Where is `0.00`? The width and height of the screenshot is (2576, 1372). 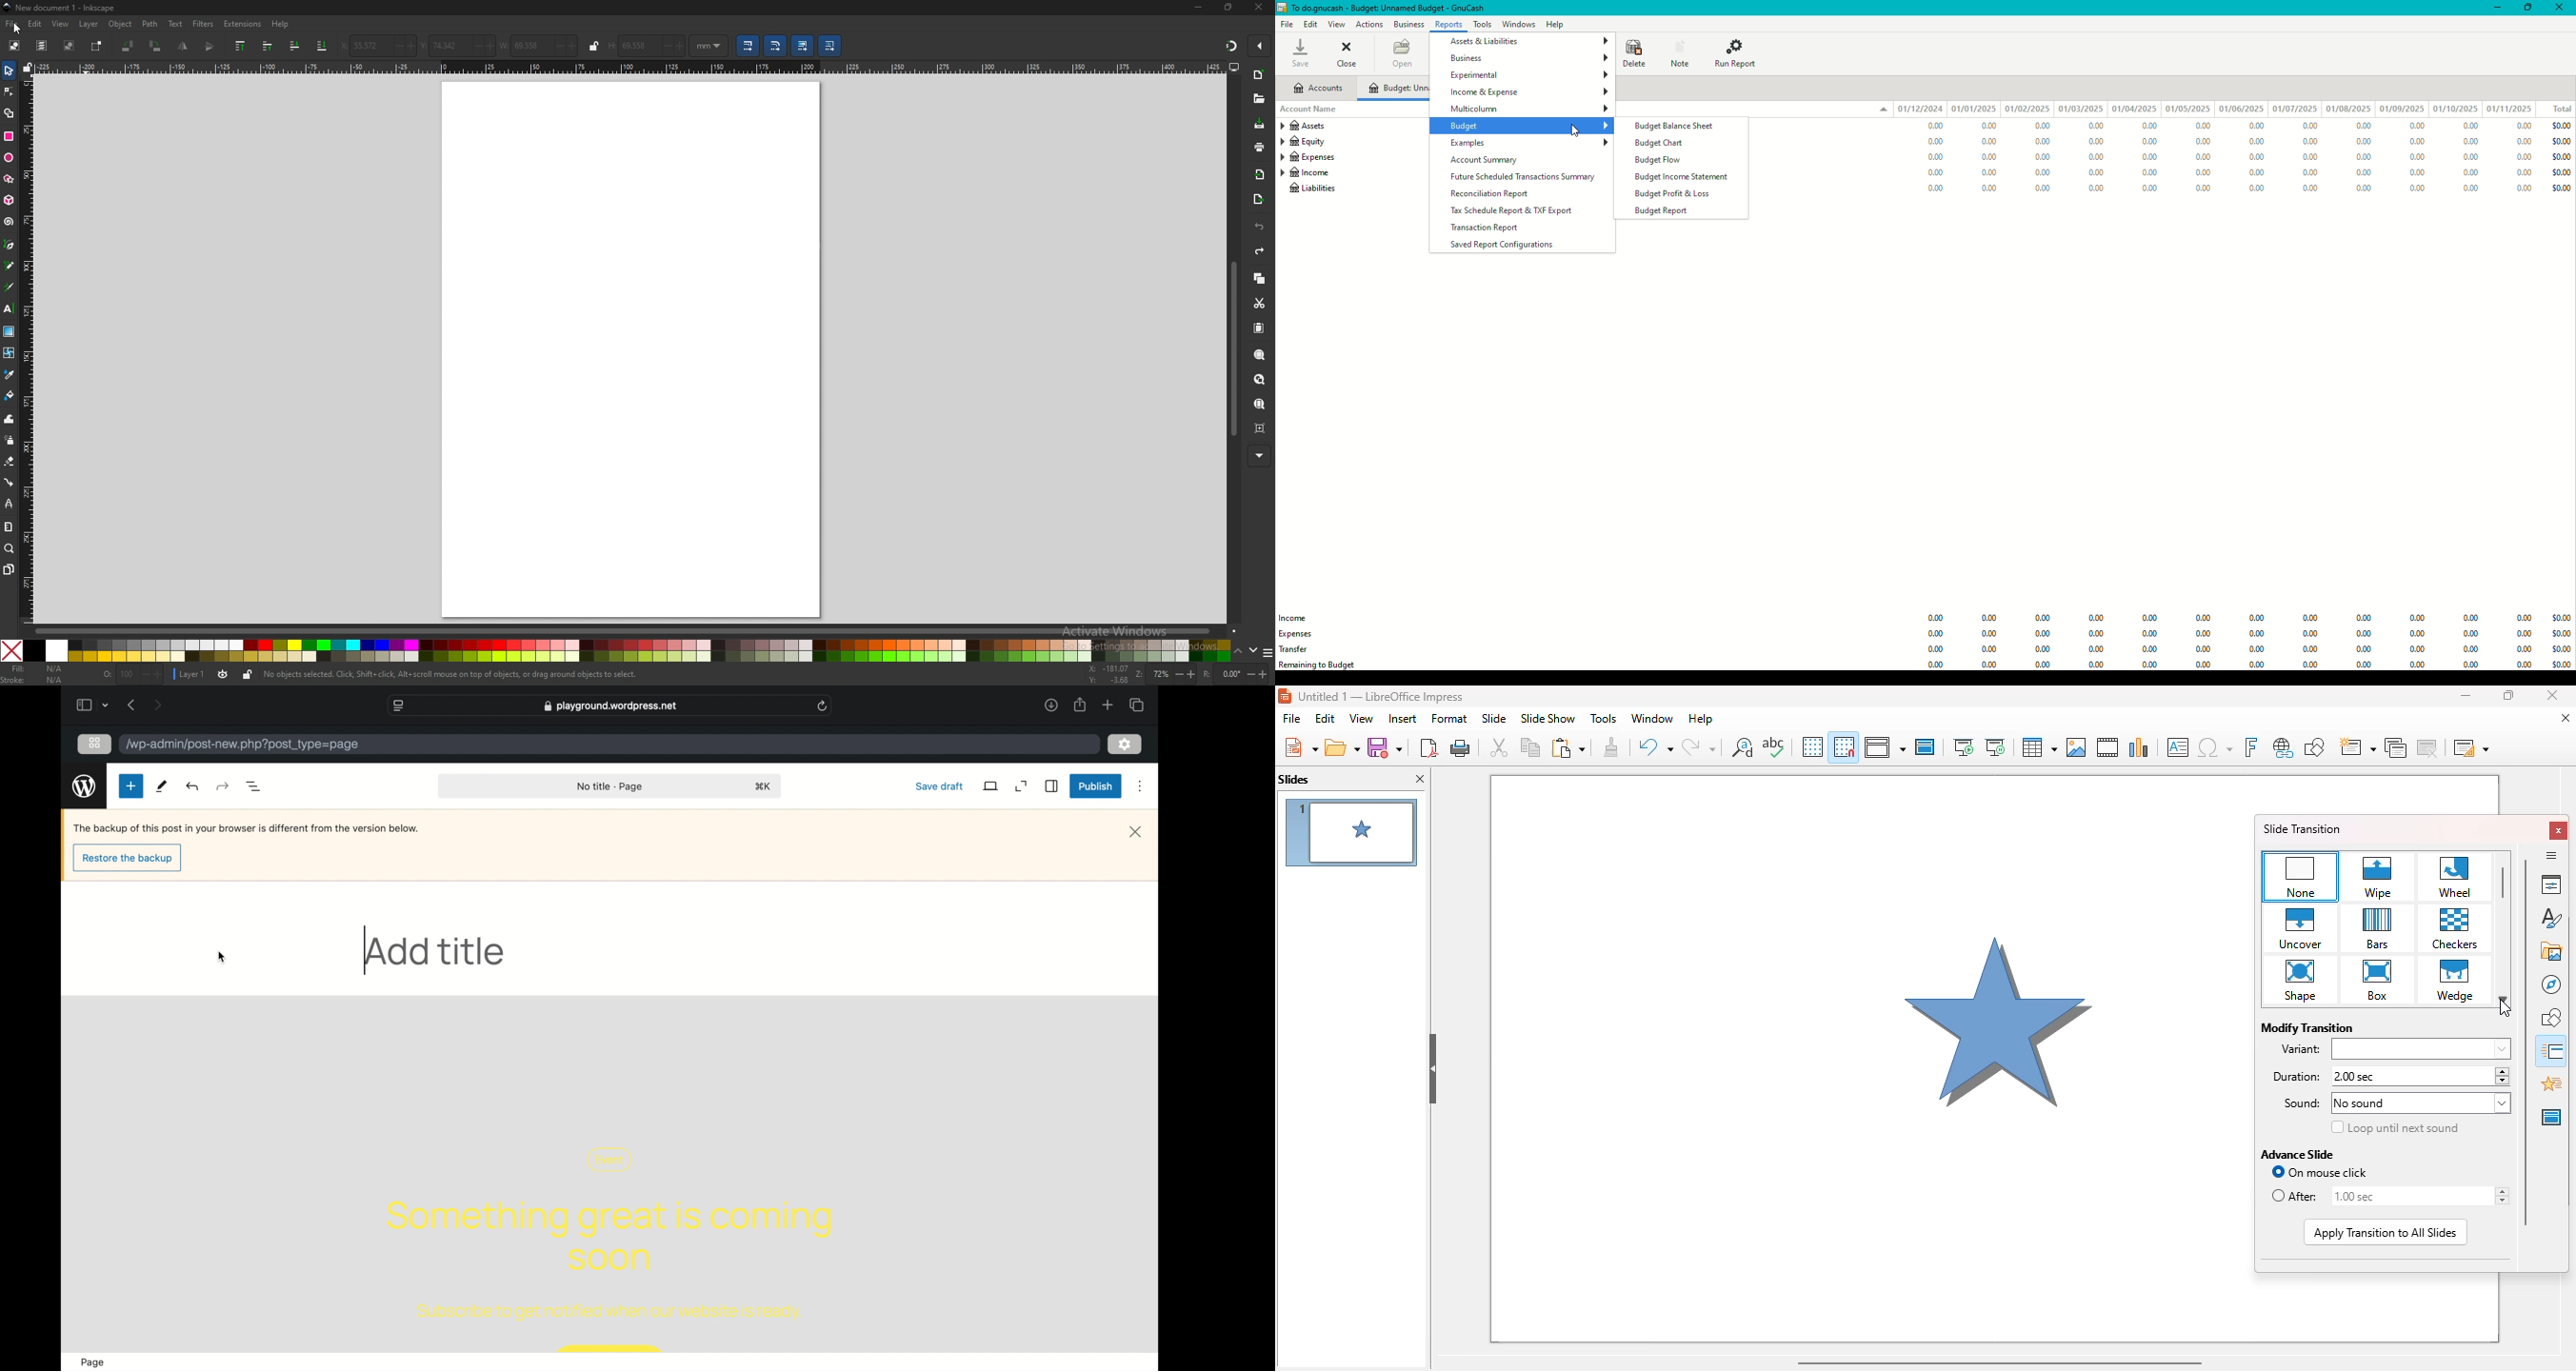
0.00 is located at coordinates (2203, 650).